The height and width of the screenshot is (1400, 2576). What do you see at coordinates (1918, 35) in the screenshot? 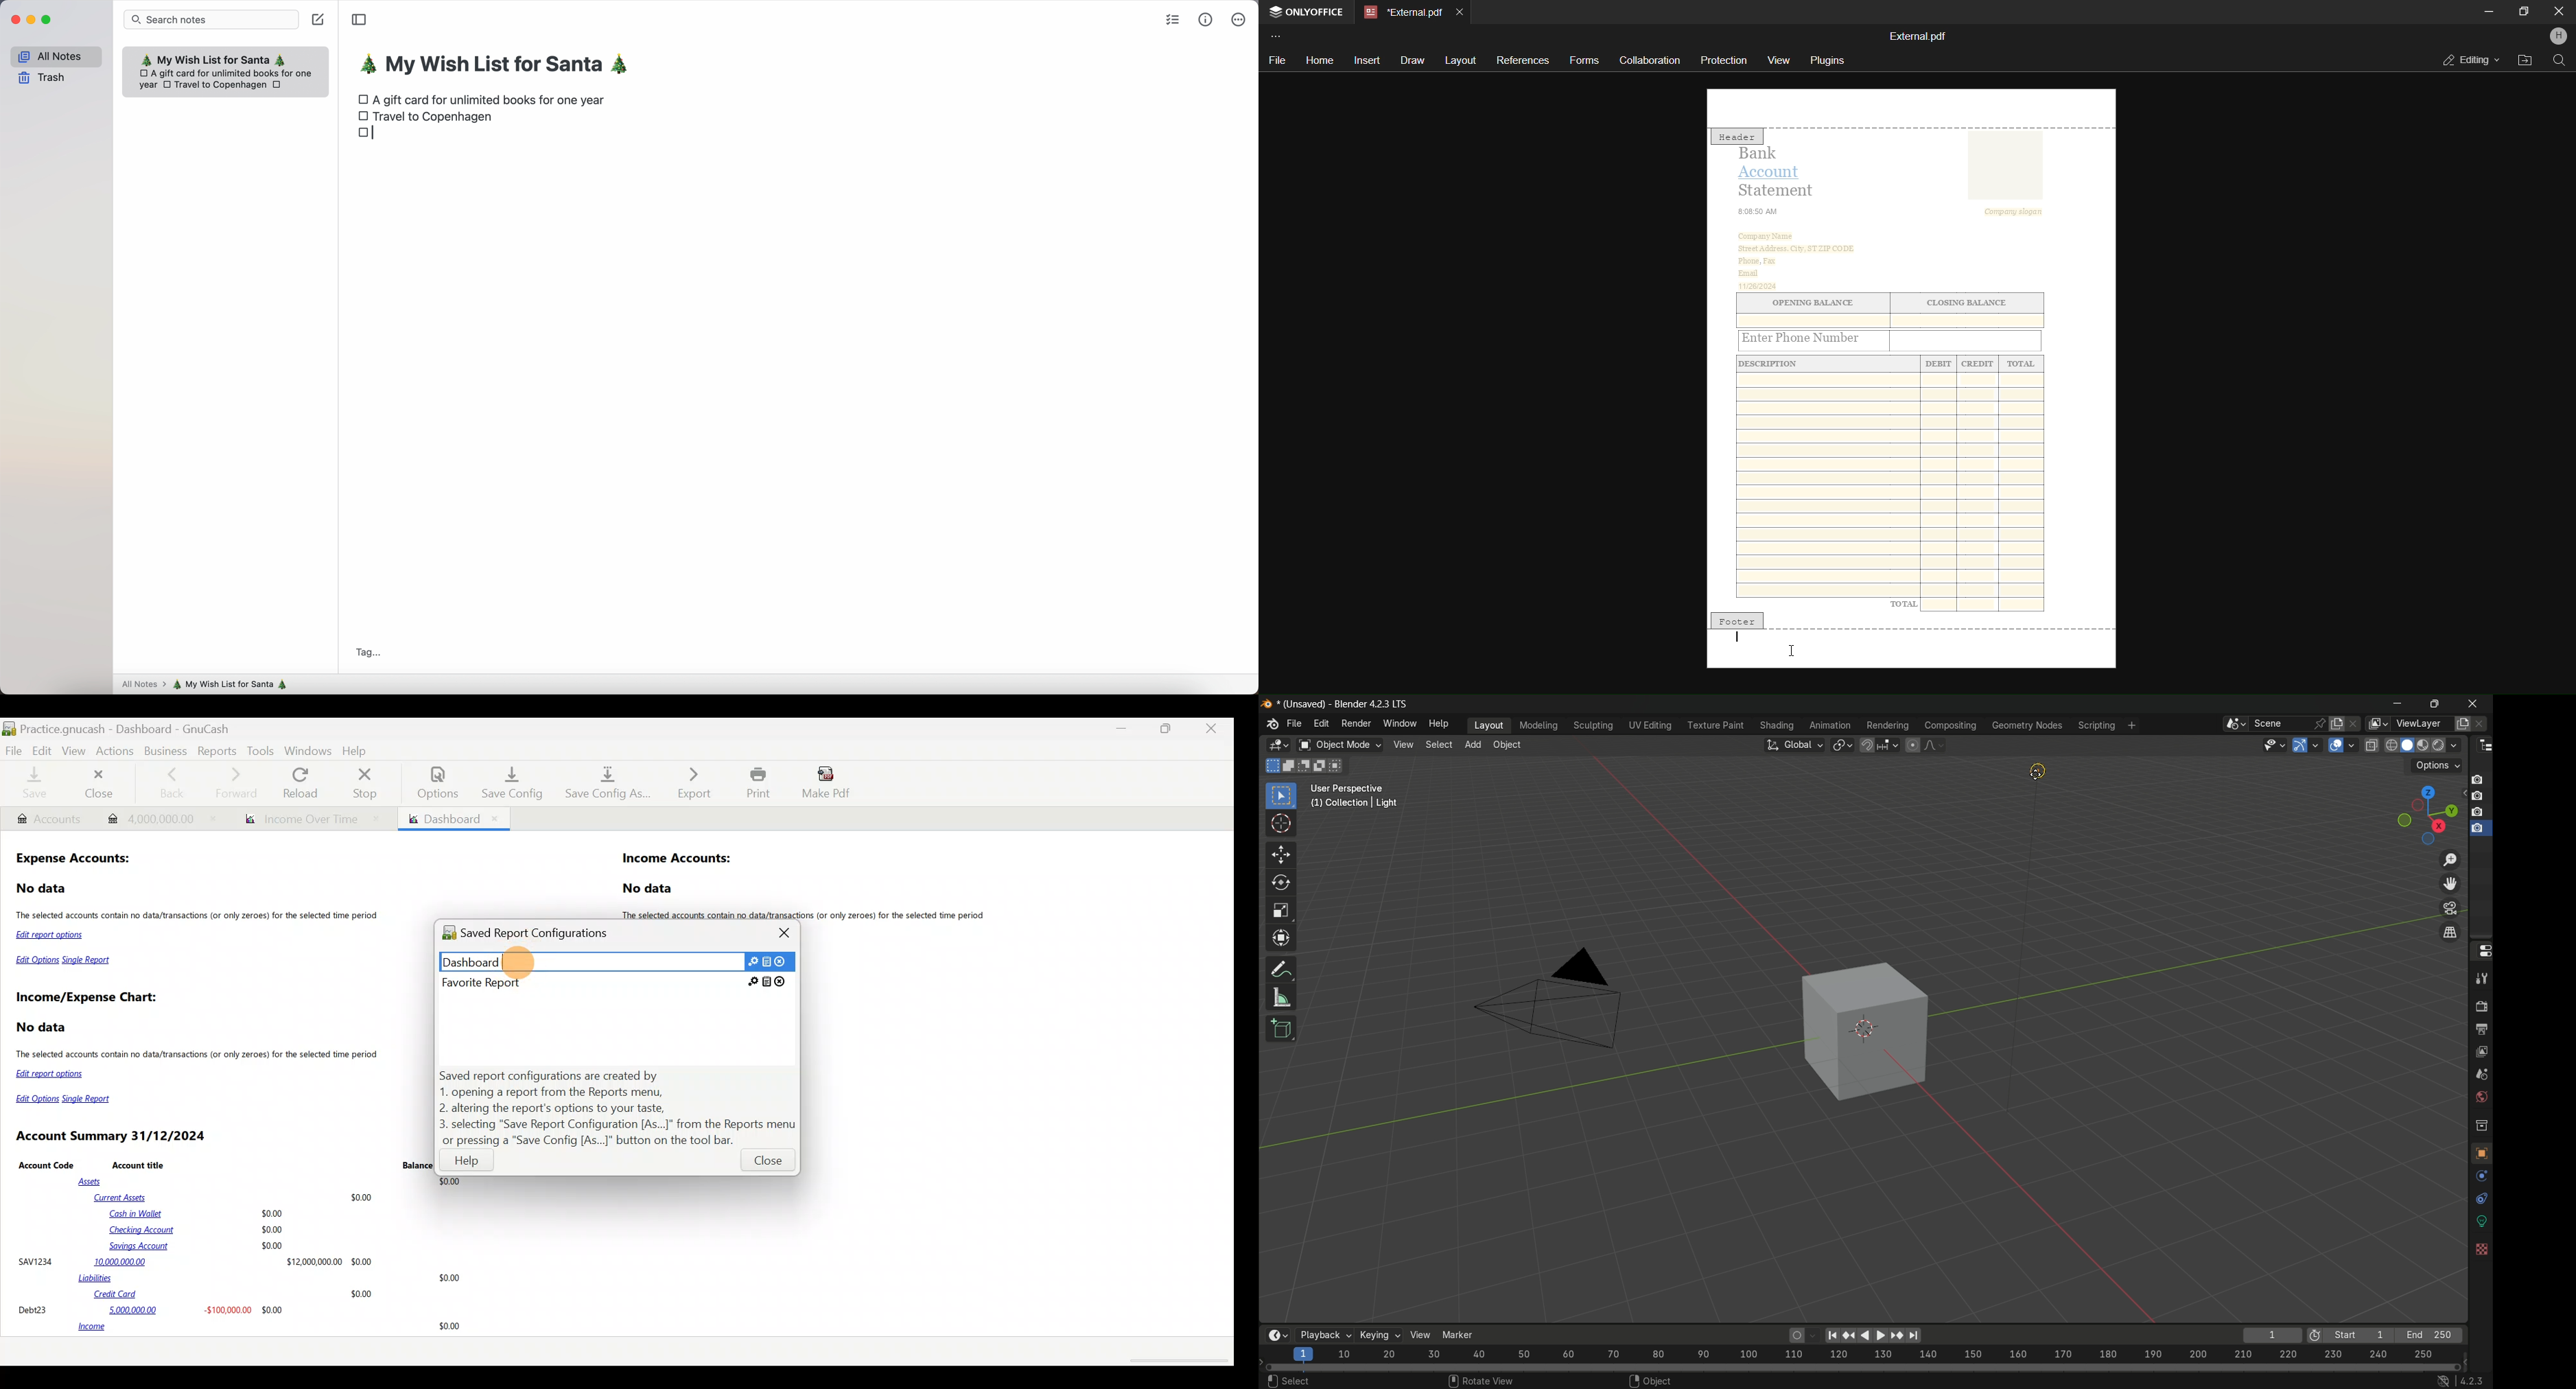
I see `file name` at bounding box center [1918, 35].